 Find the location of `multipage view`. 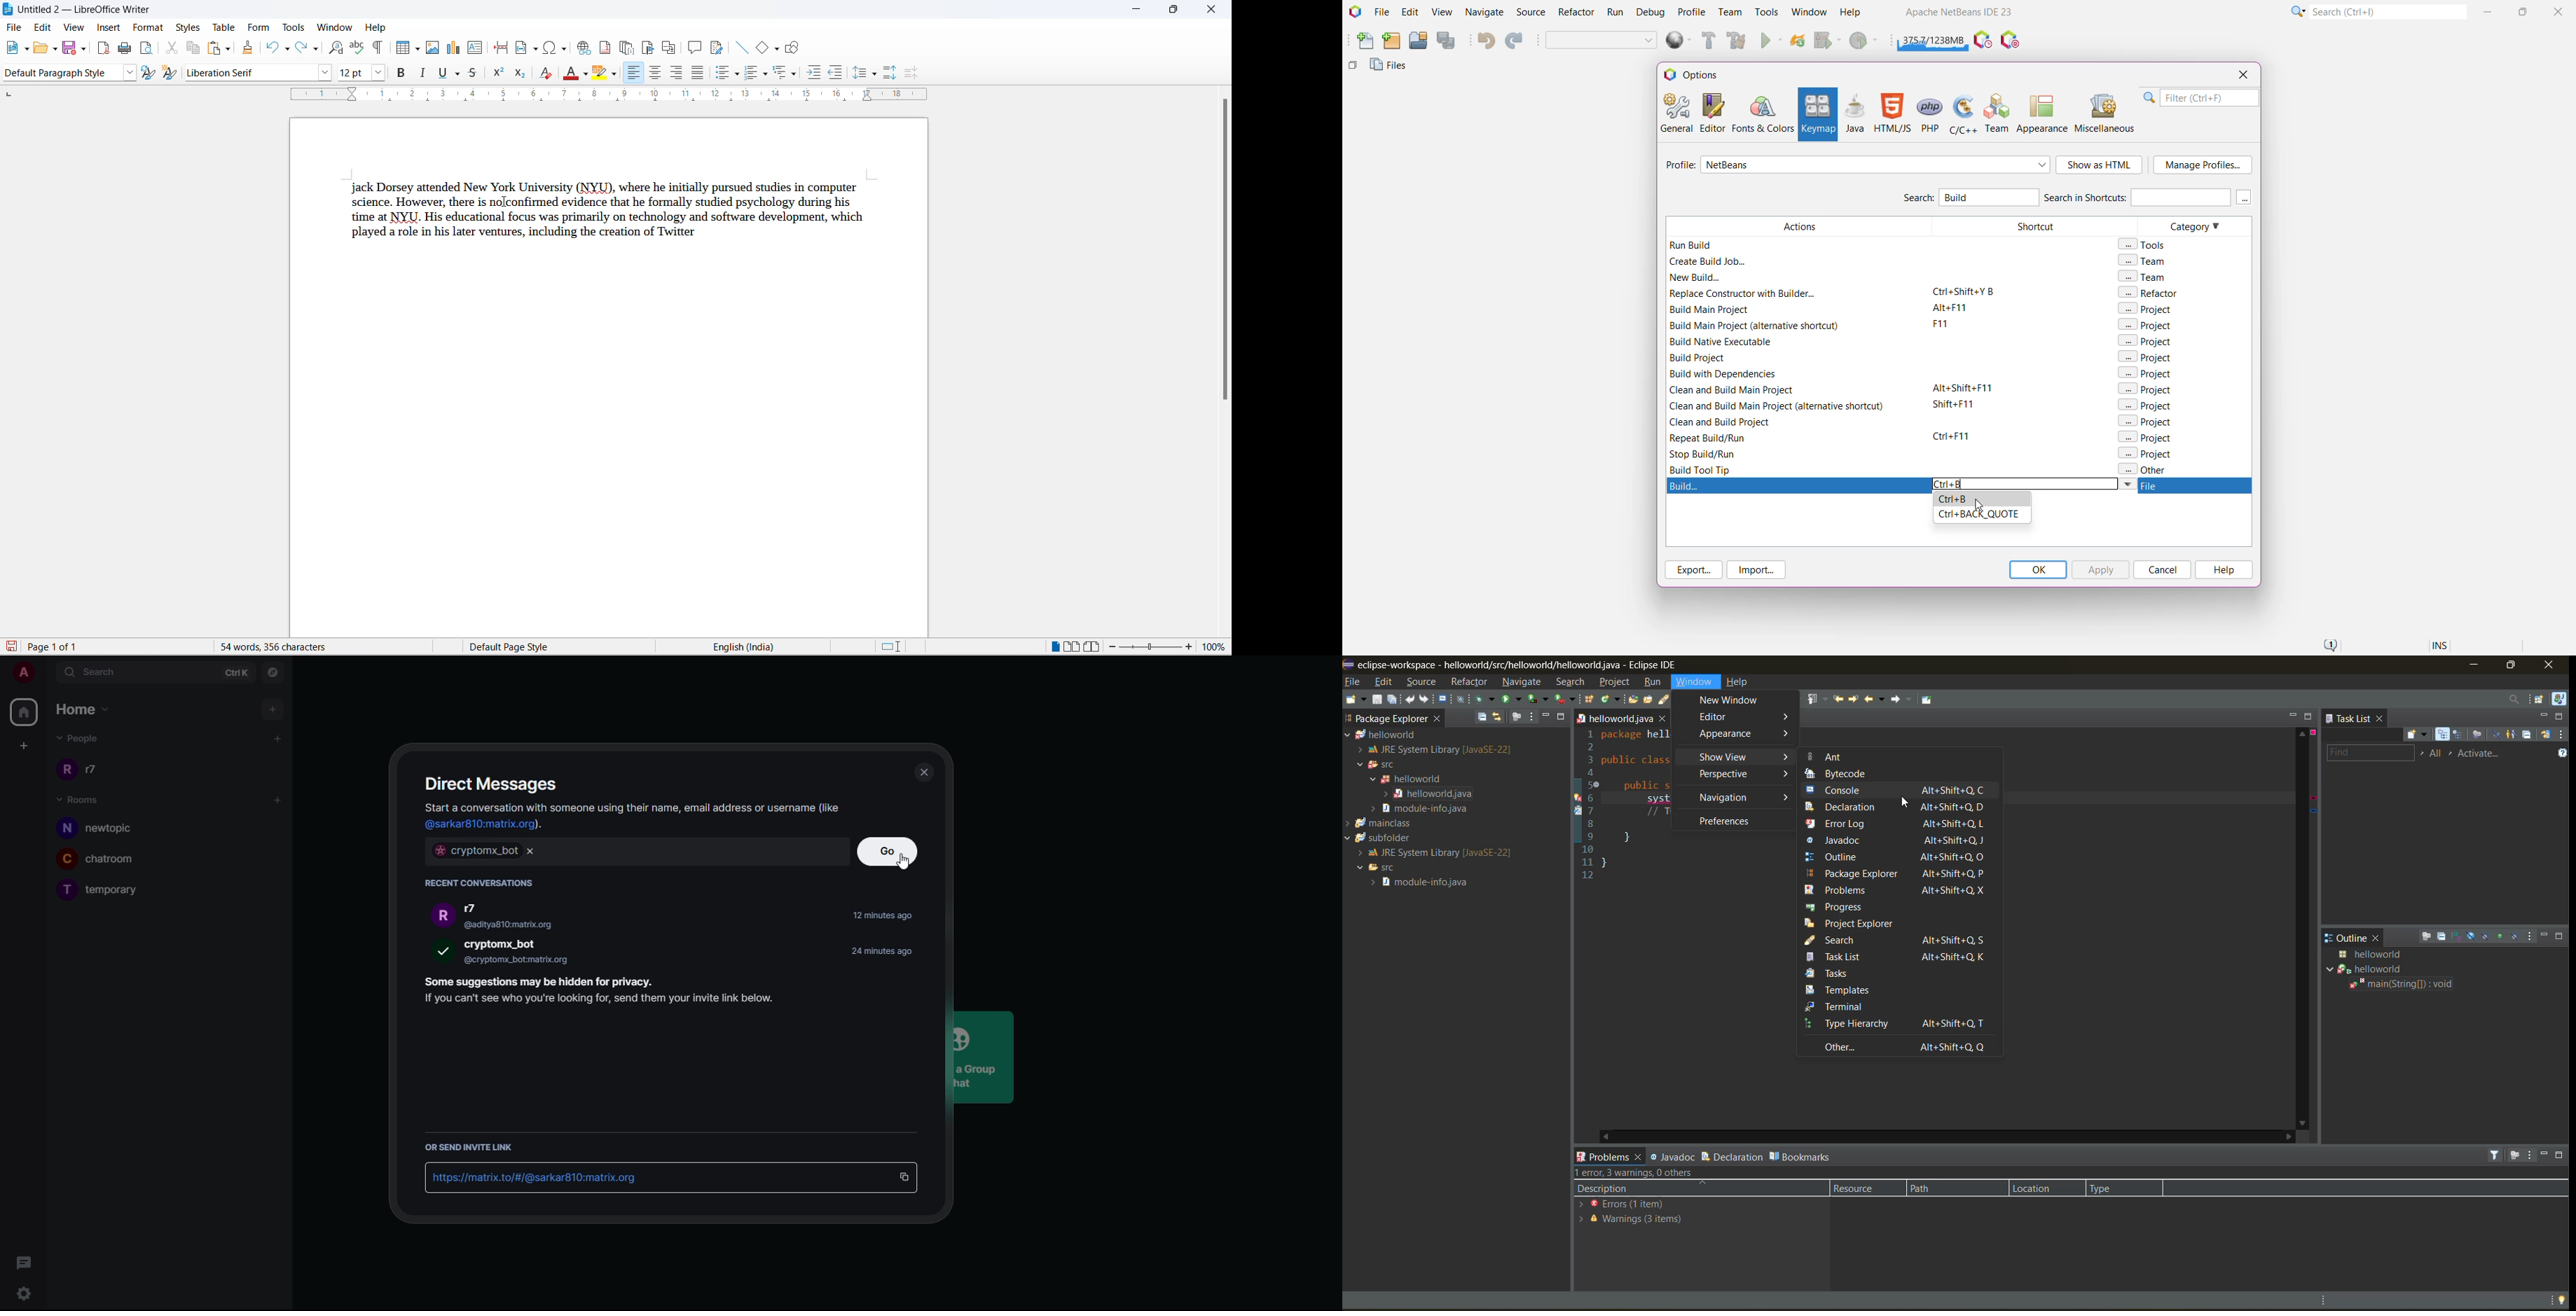

multipage view is located at coordinates (1073, 646).